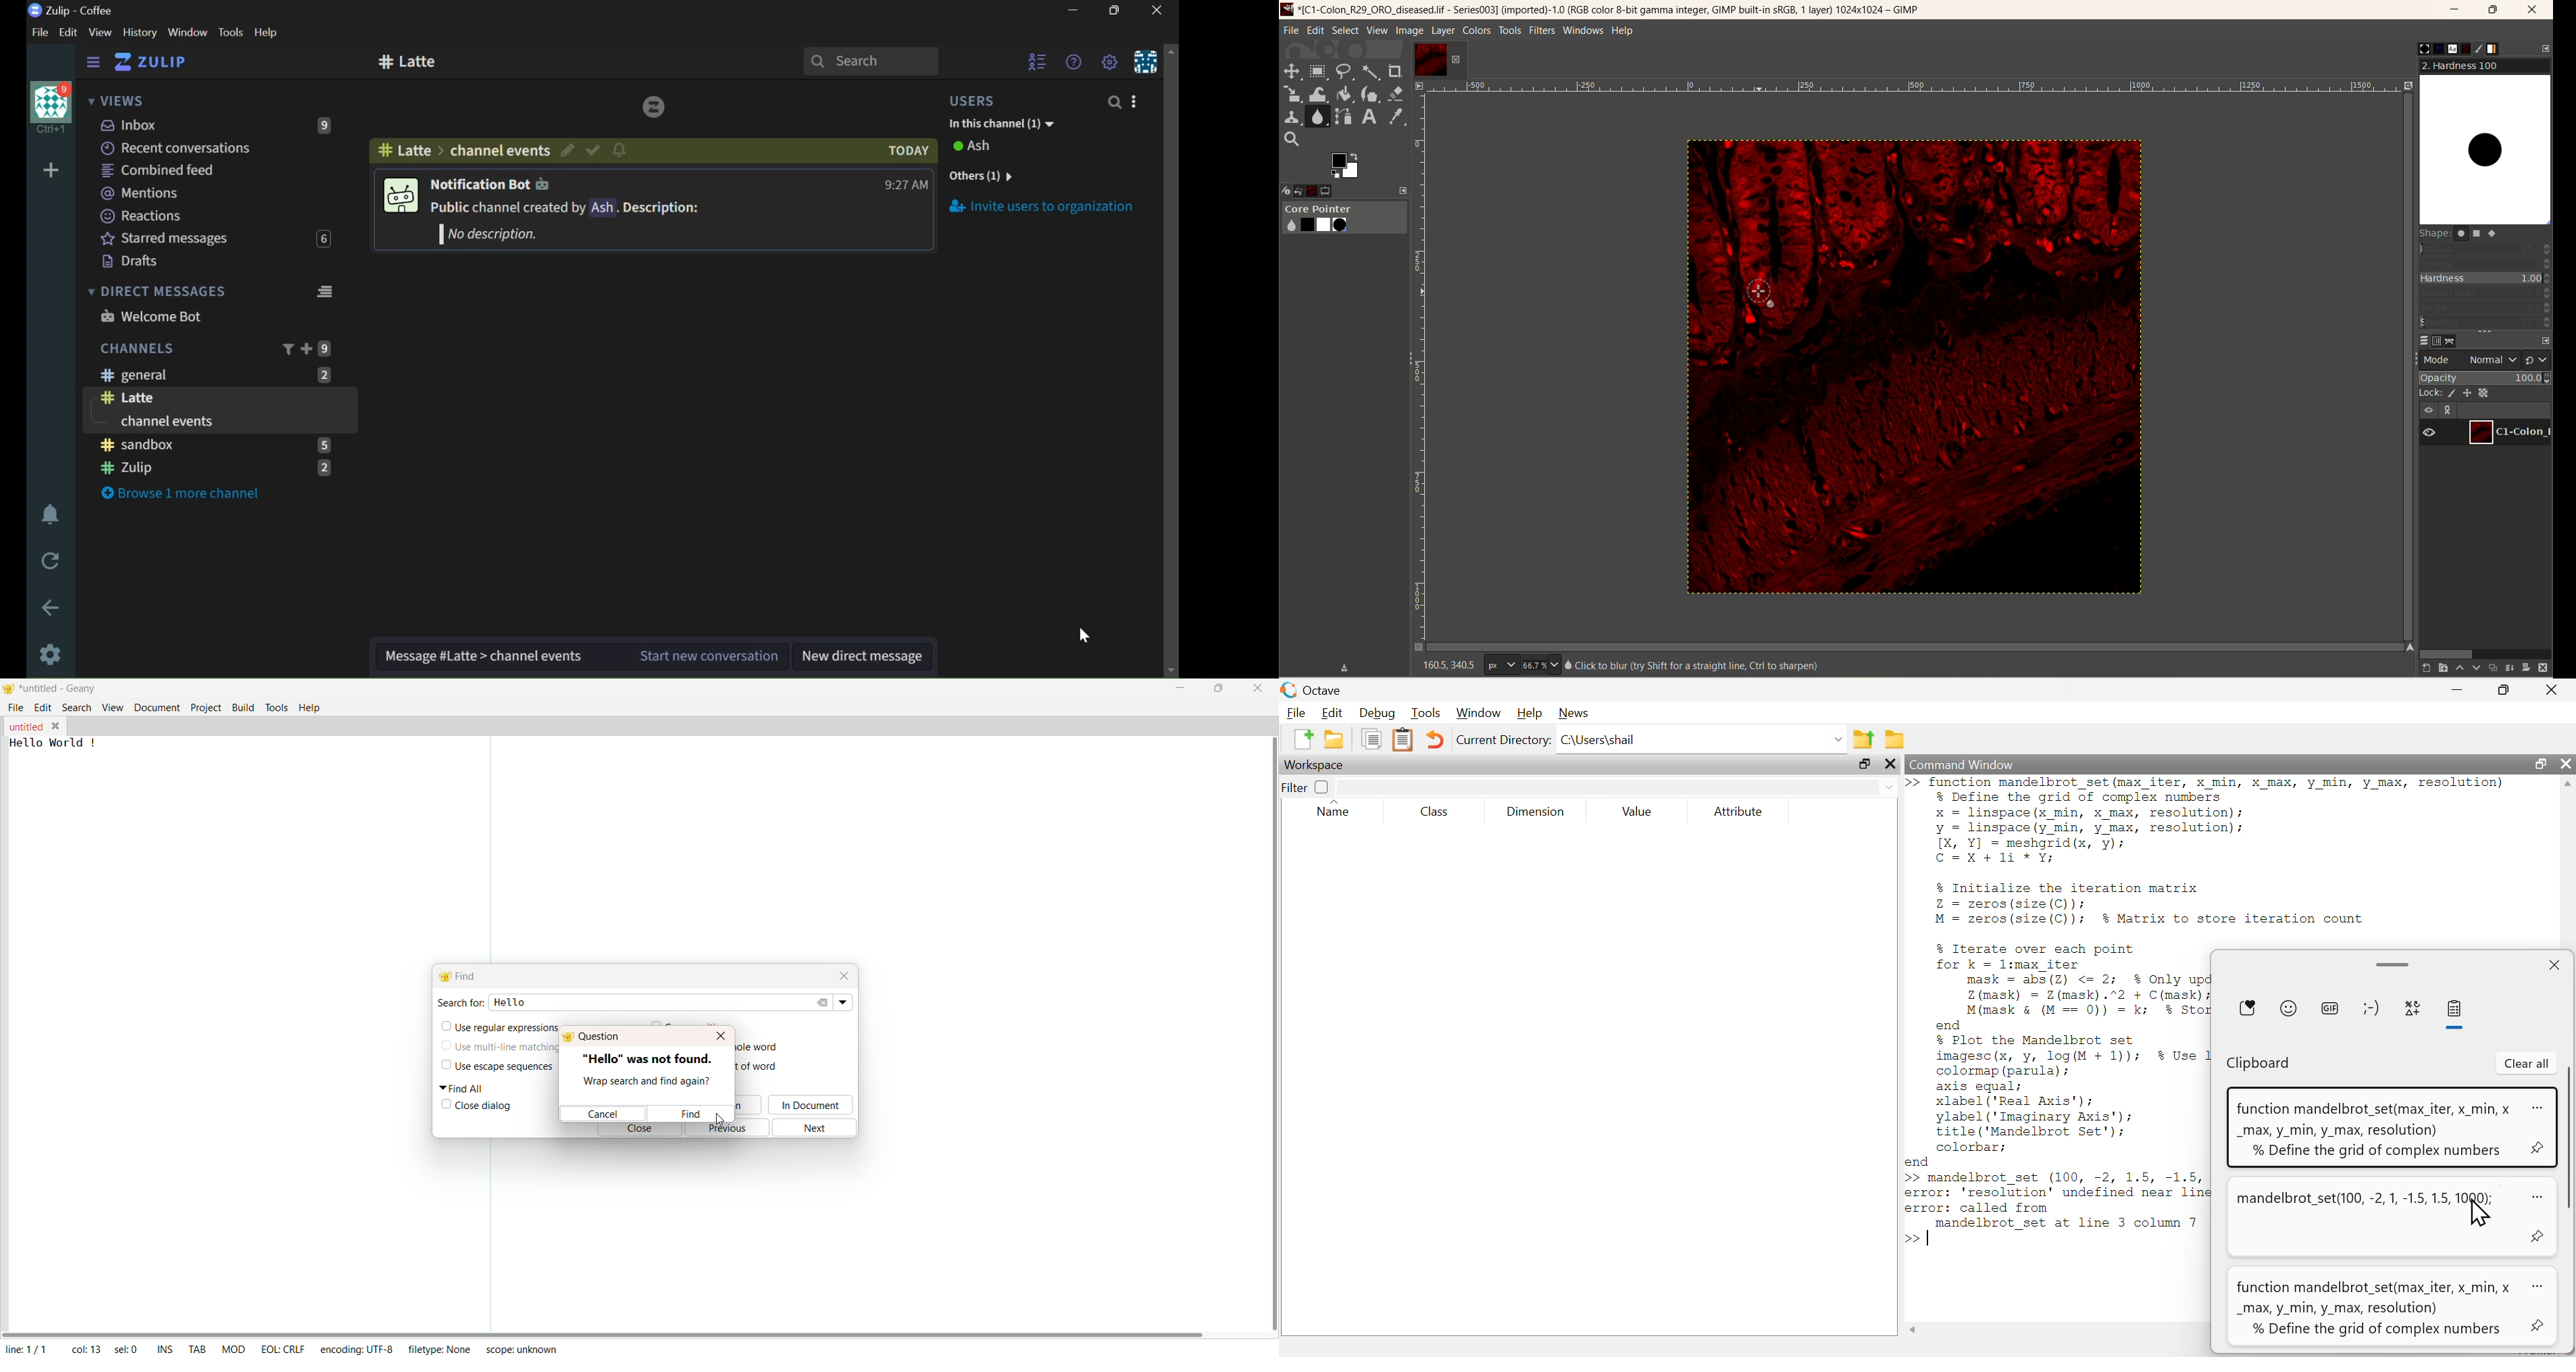 The image size is (2576, 1372). Describe the element at coordinates (2465, 48) in the screenshot. I see `document history` at that location.